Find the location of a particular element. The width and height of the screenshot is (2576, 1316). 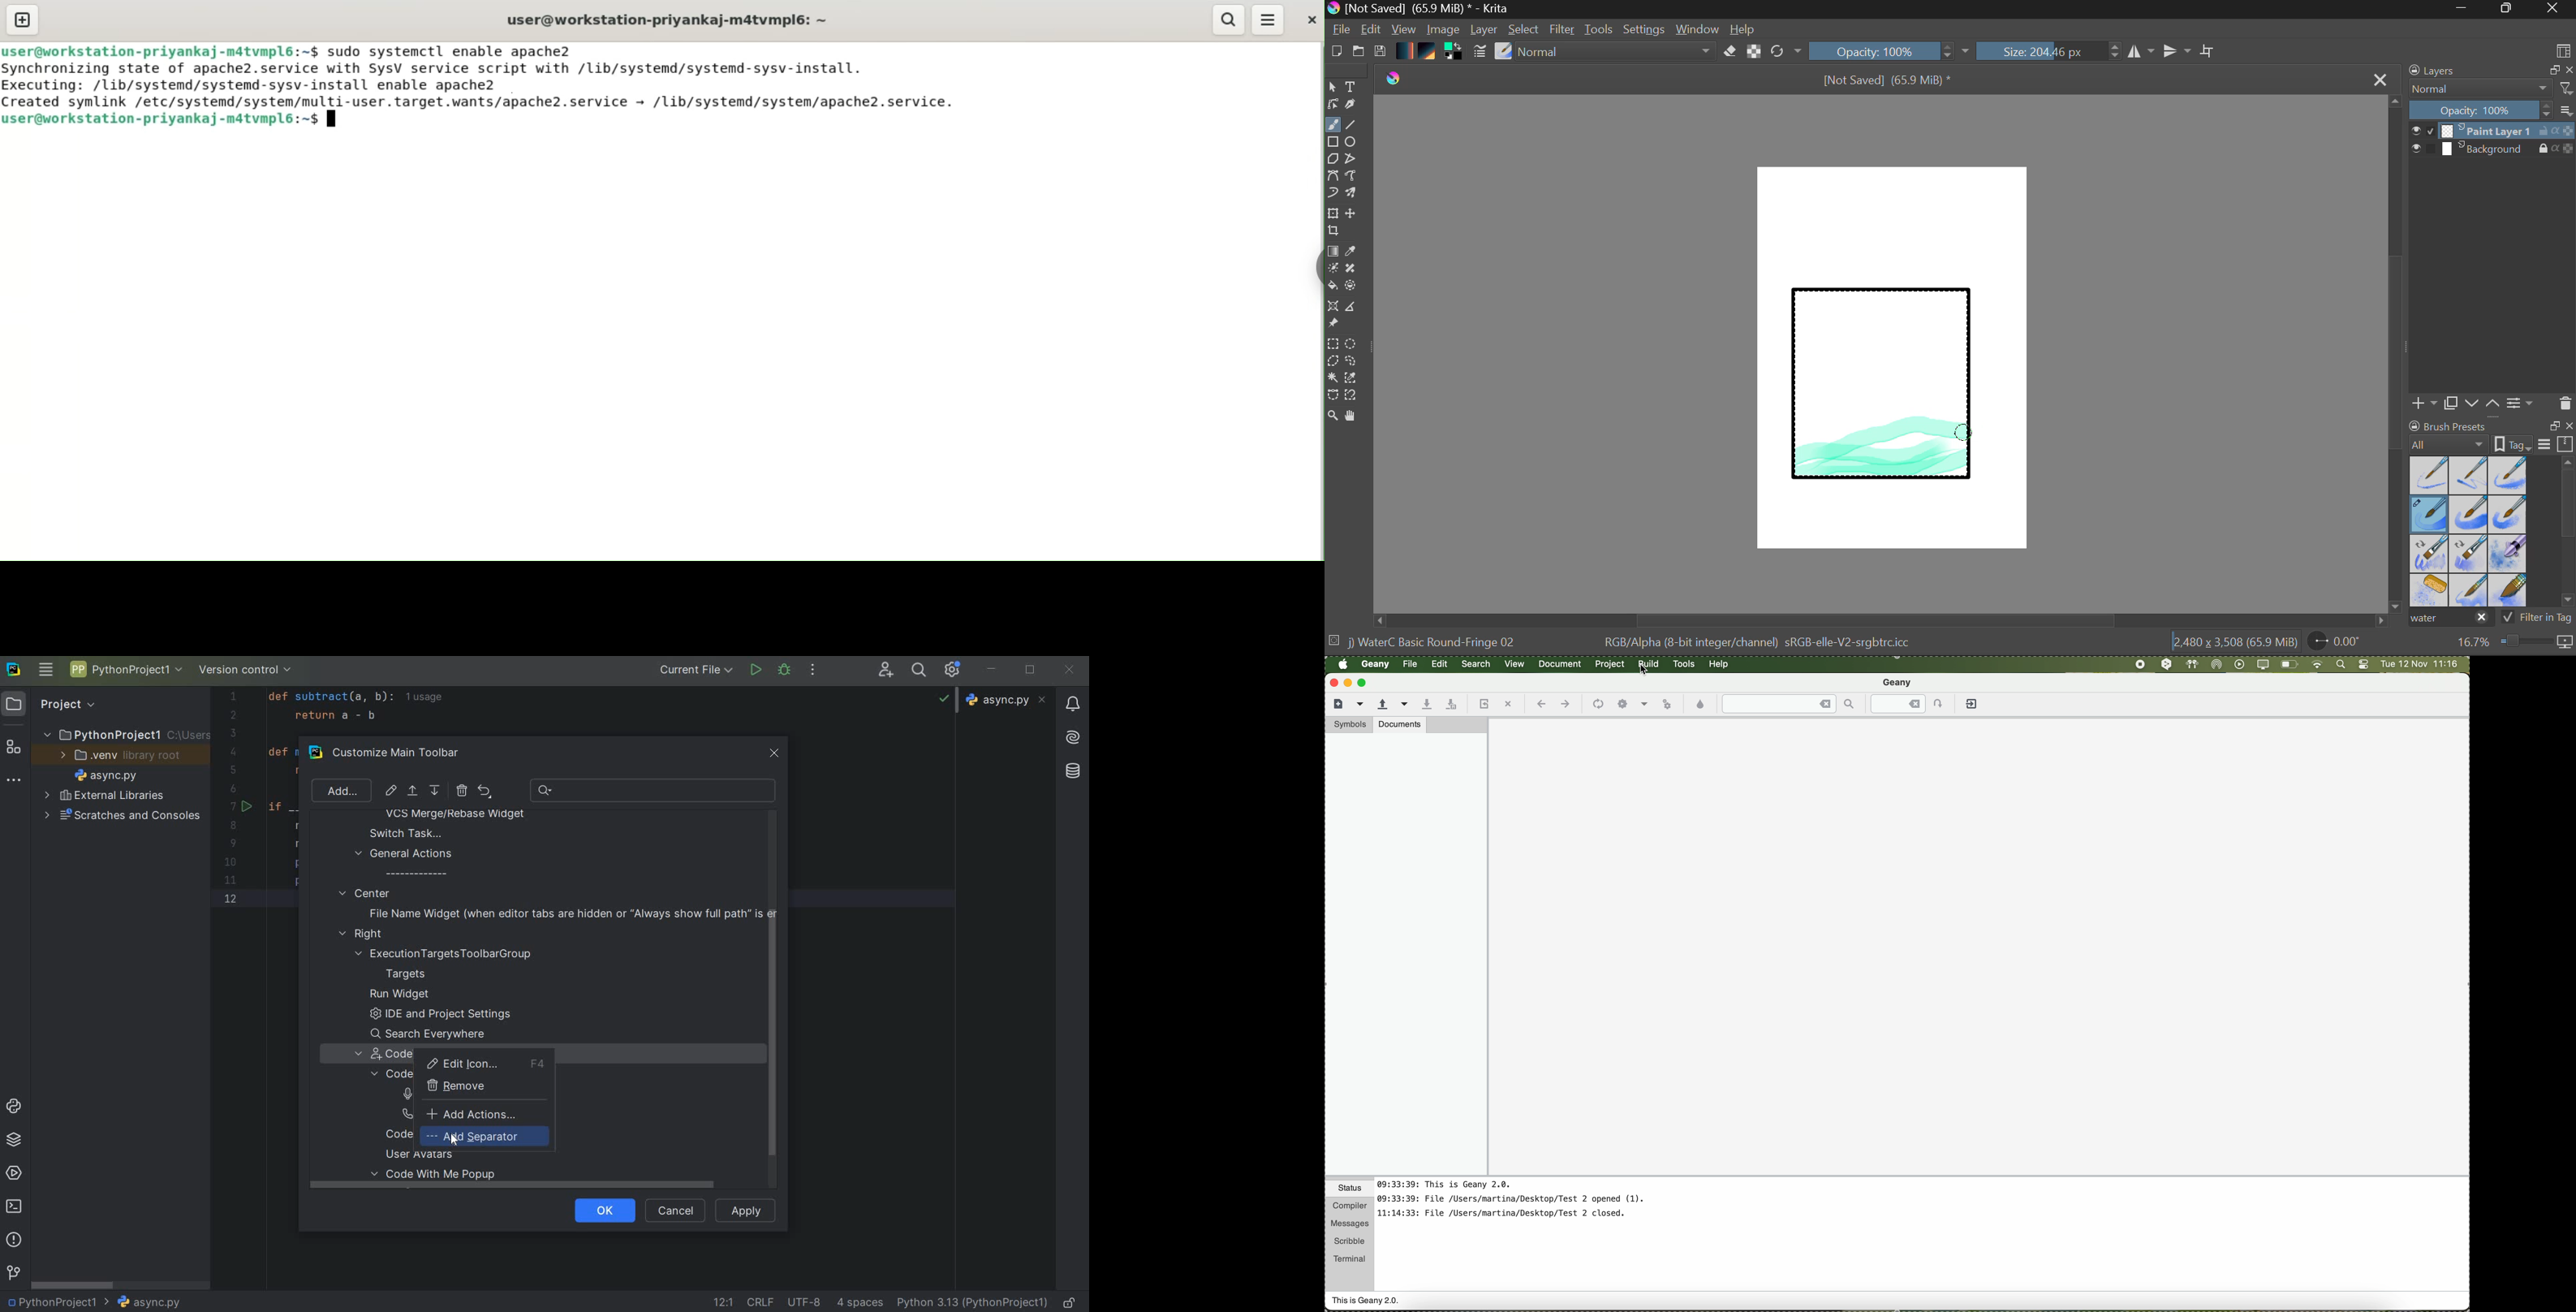

Polyline is located at coordinates (1352, 160).